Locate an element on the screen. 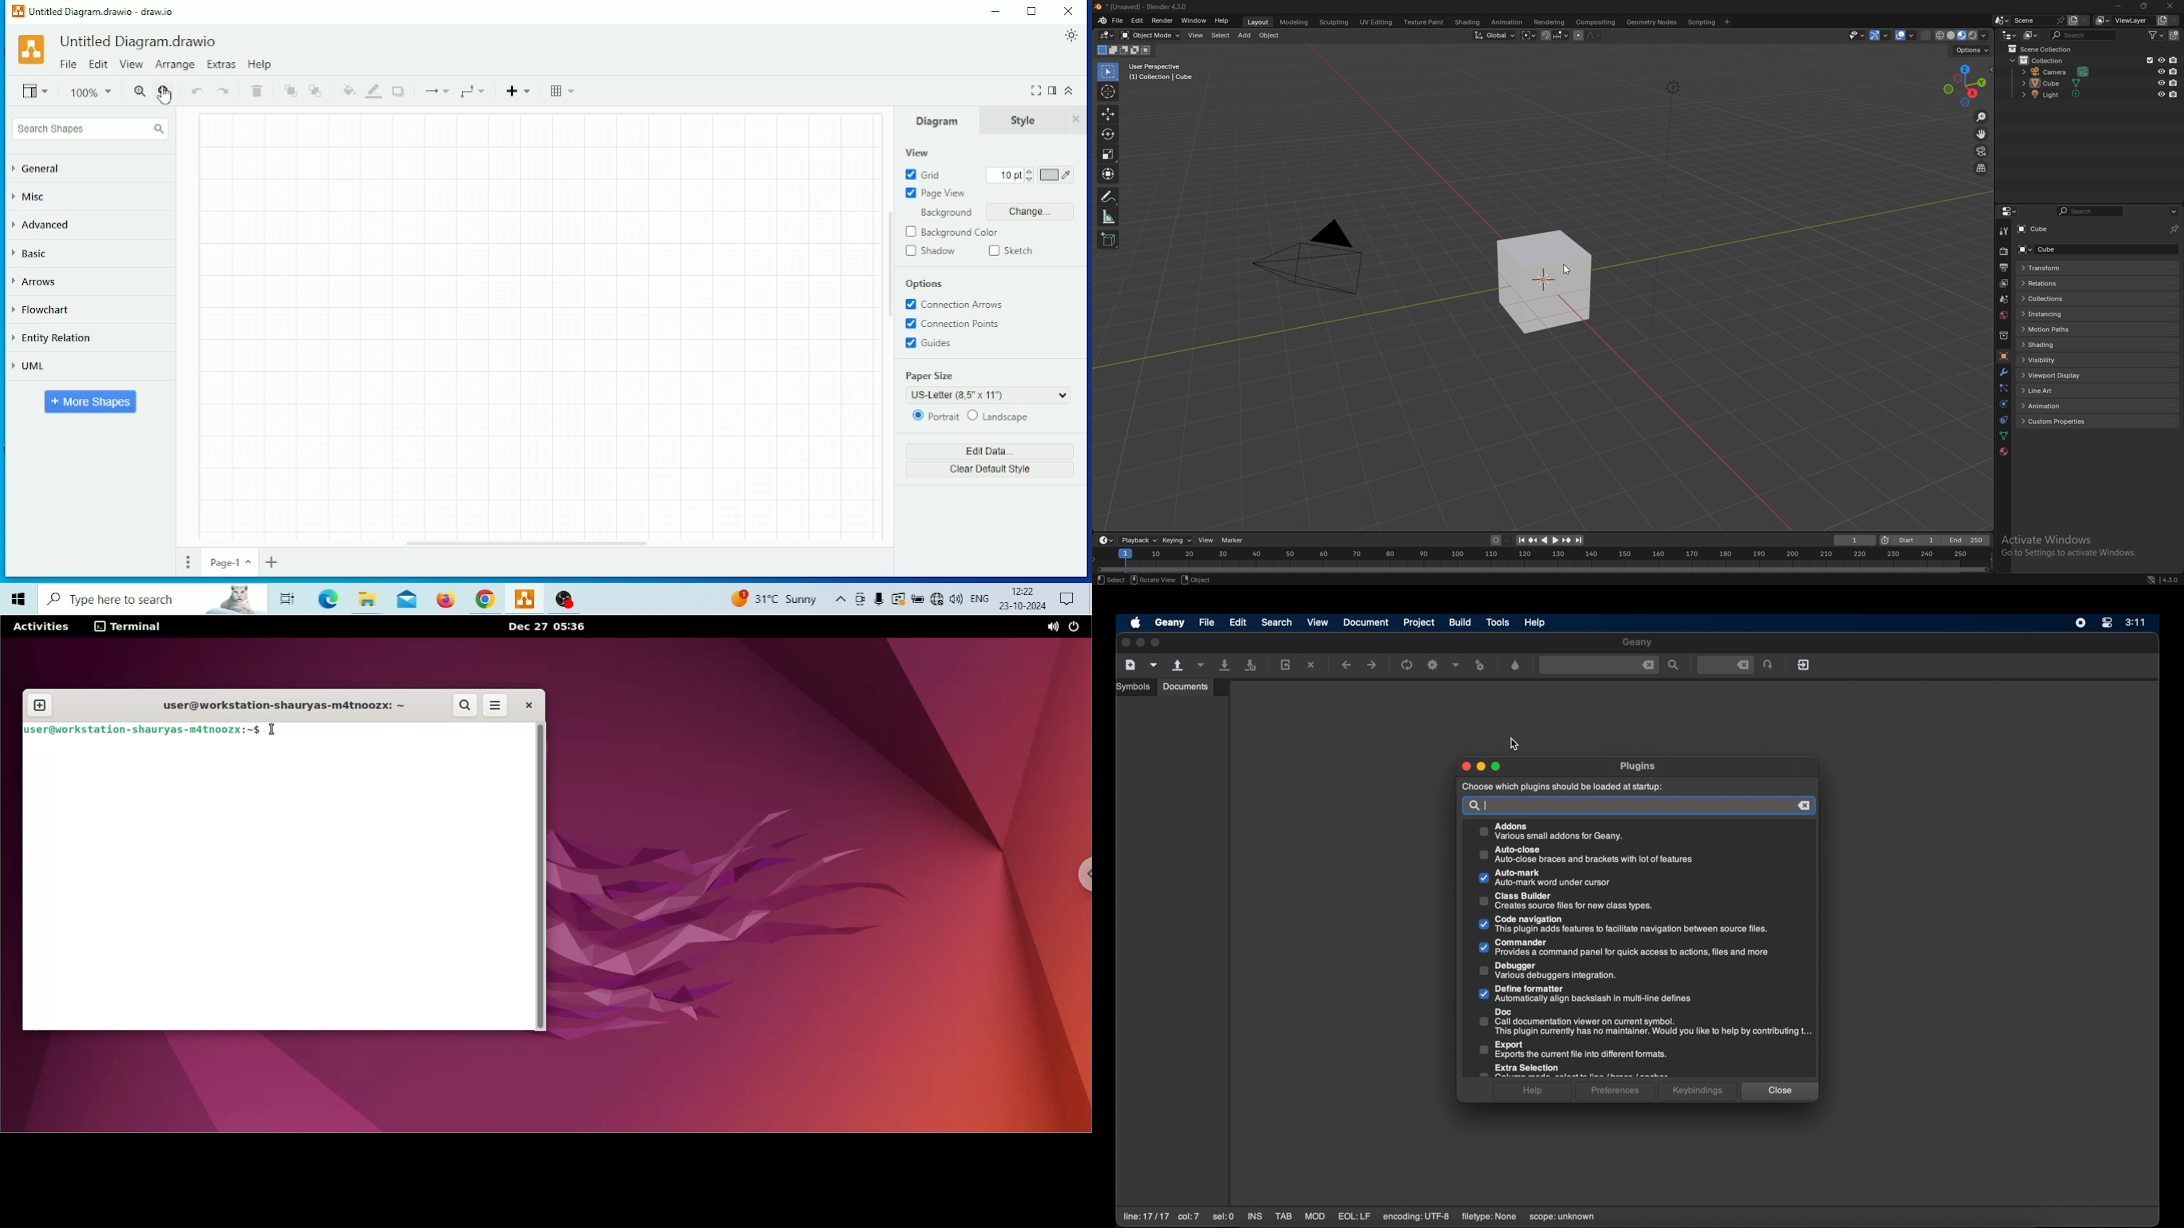 Image resolution: width=2184 pixels, height=1232 pixels. Shadow is located at coordinates (399, 90).